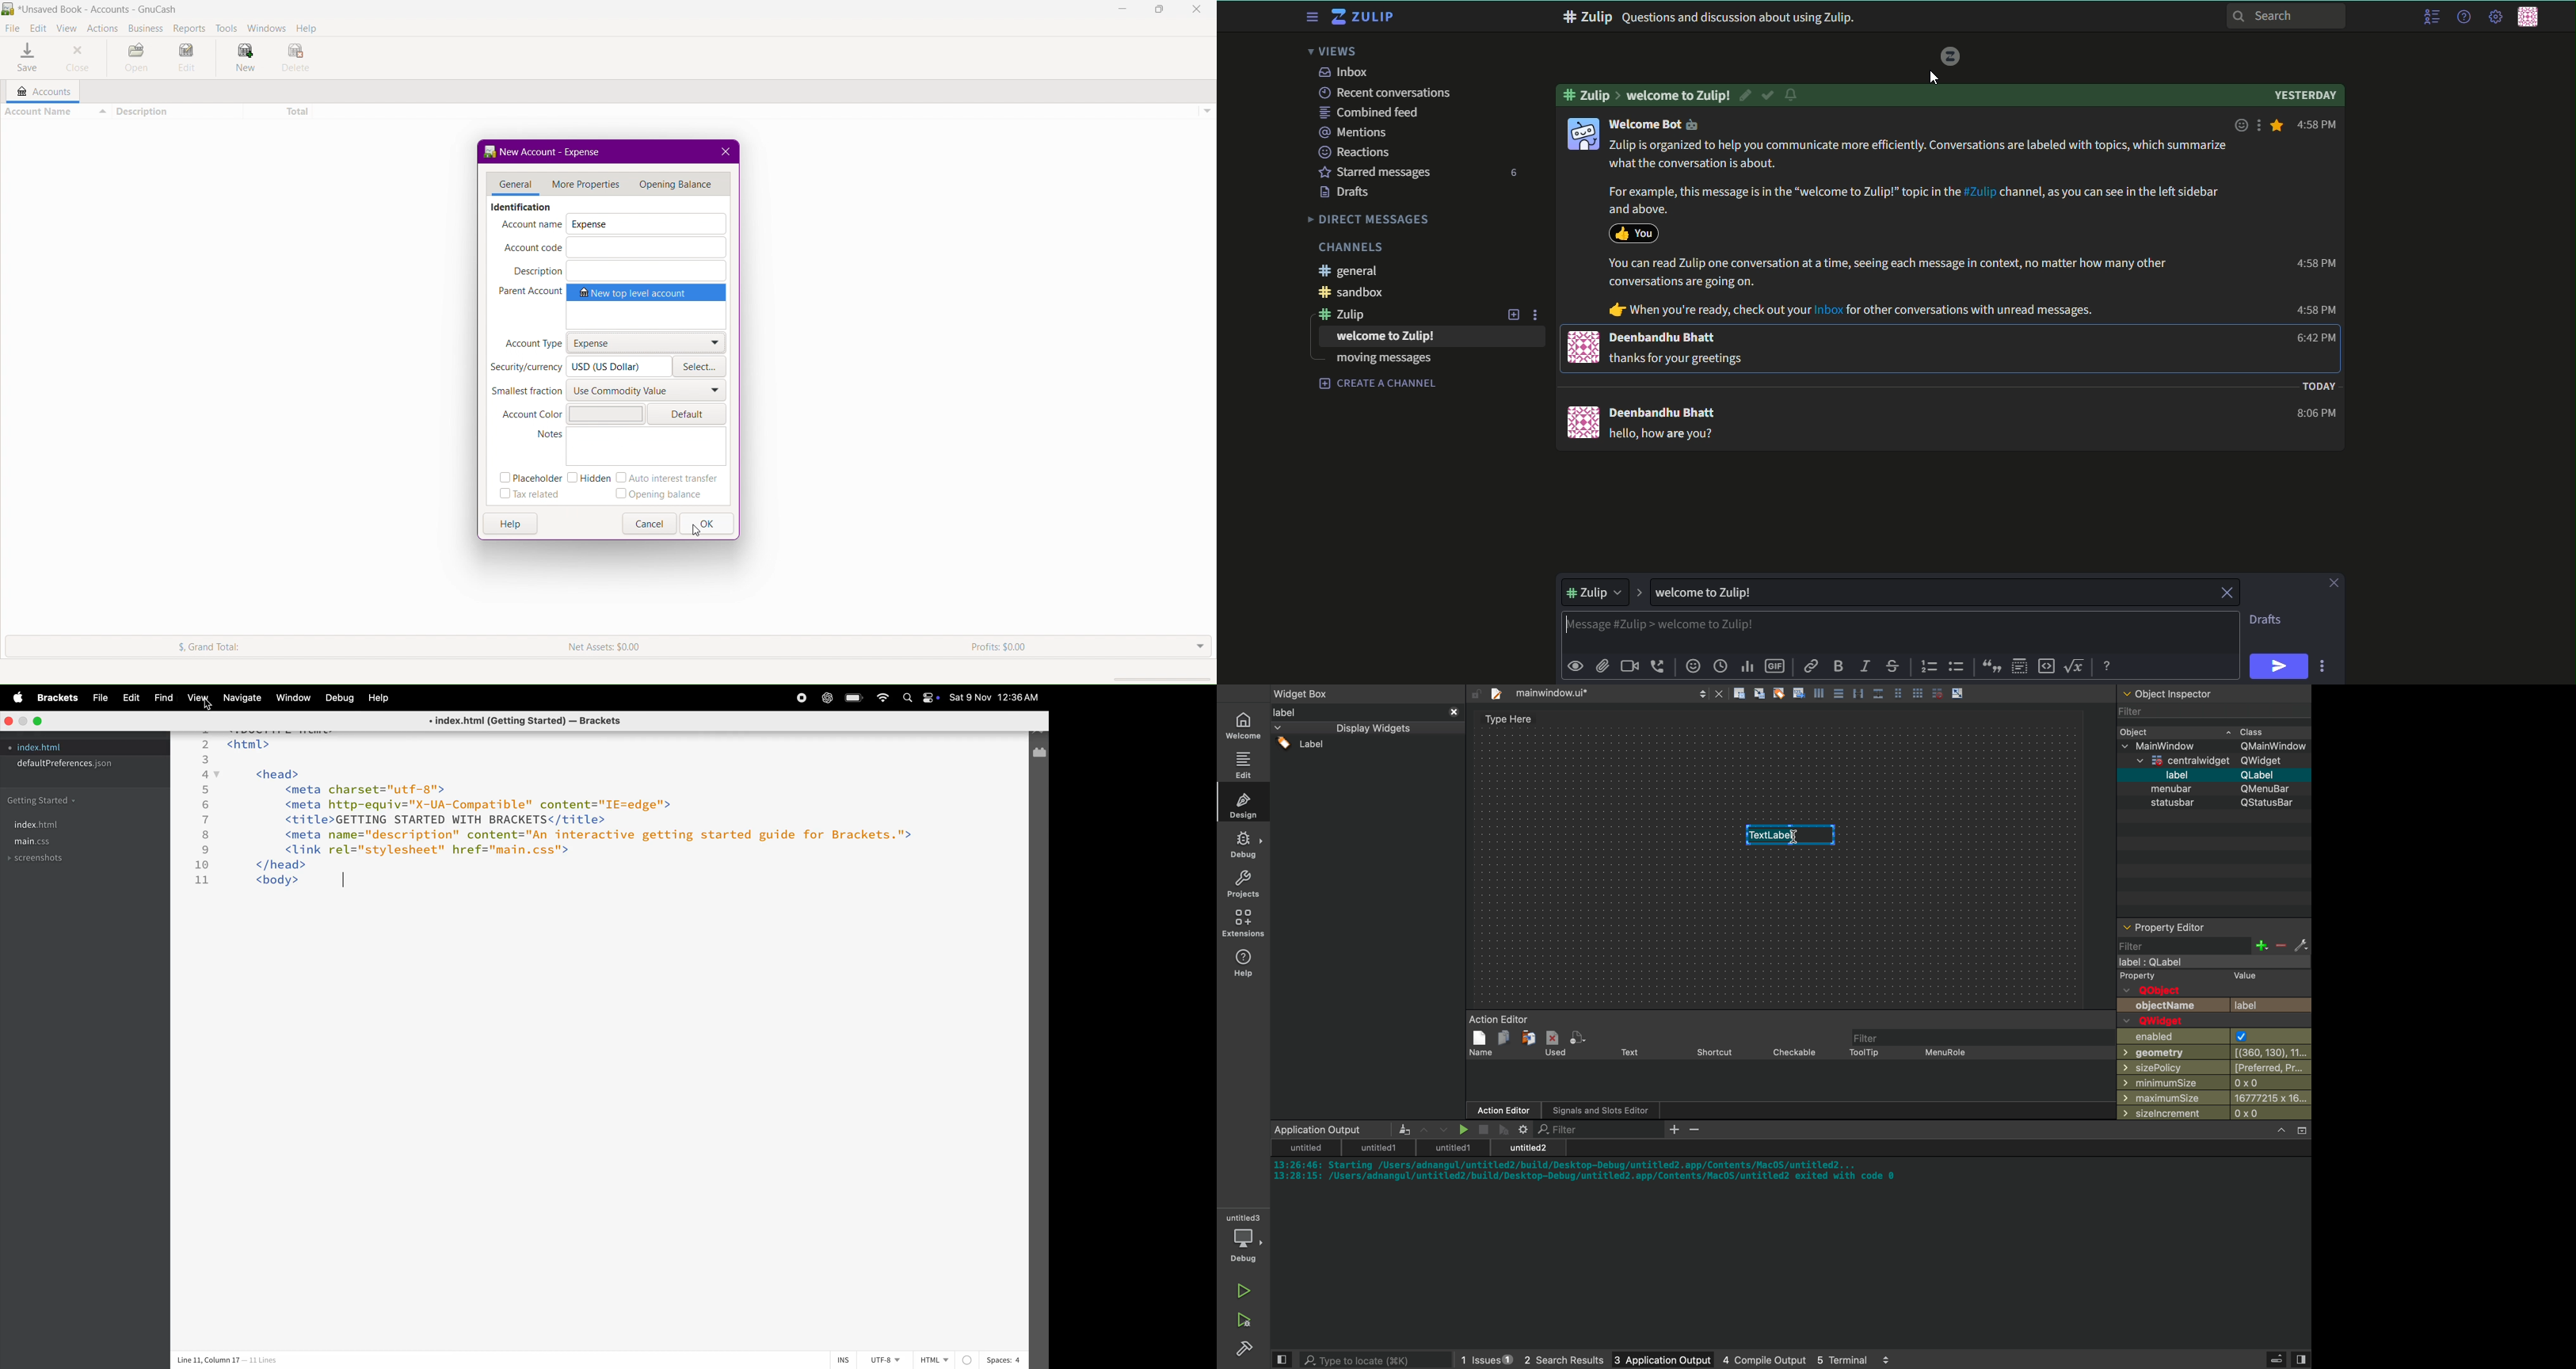 Image resolution: width=2576 pixels, height=1372 pixels. I want to click on j@ thanks for your greetings, so click(1680, 357).